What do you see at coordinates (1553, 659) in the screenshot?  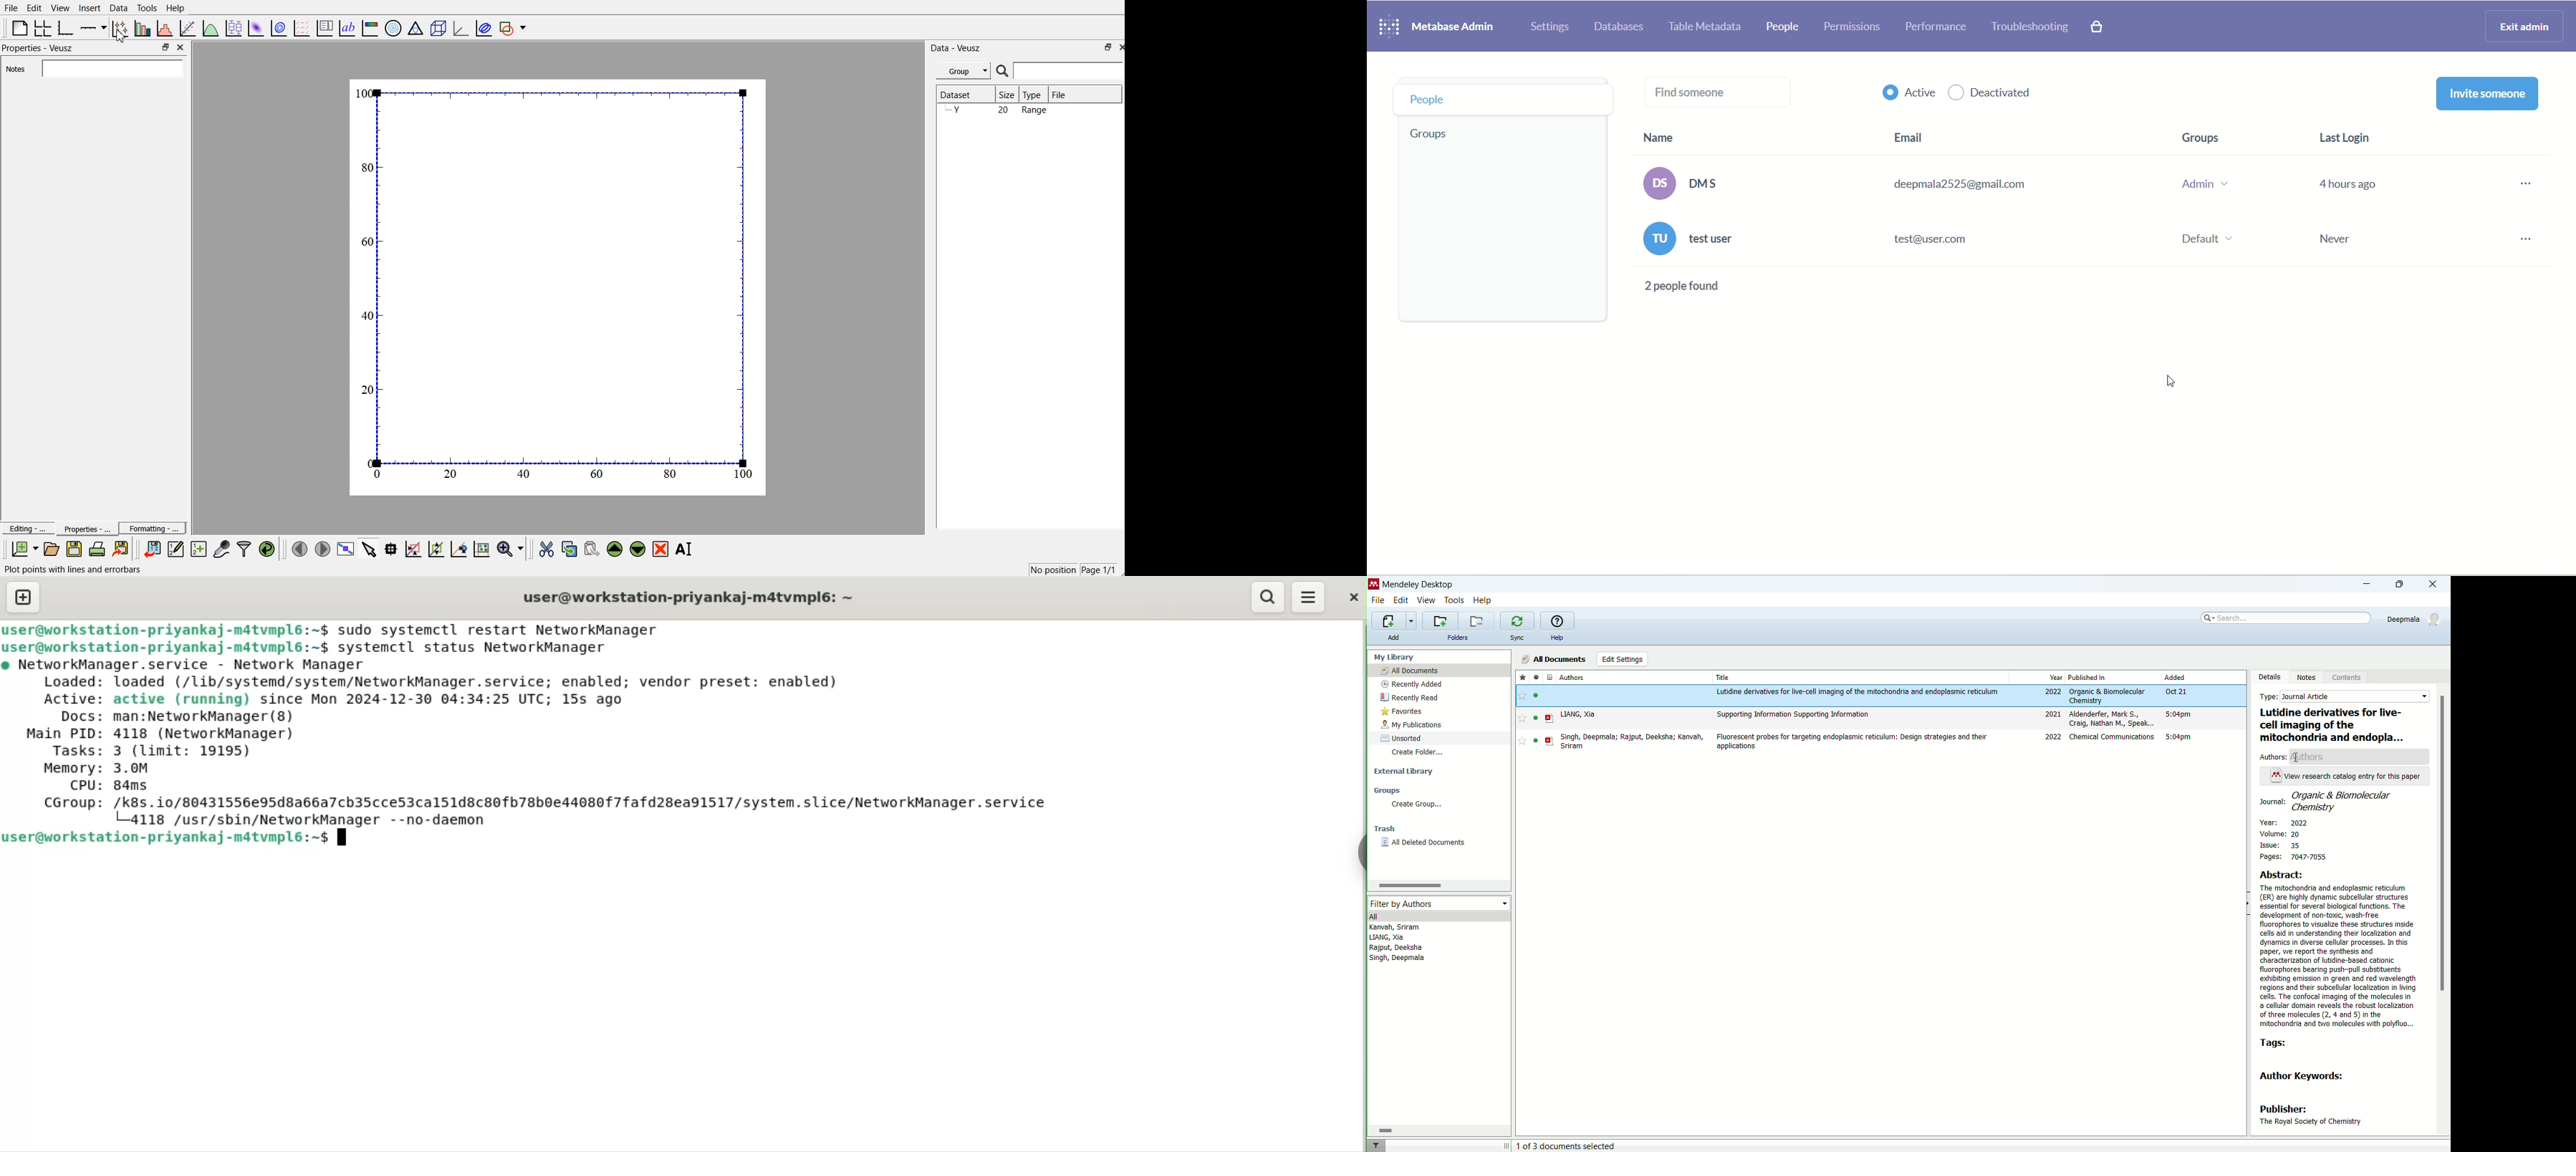 I see `all documnets` at bounding box center [1553, 659].